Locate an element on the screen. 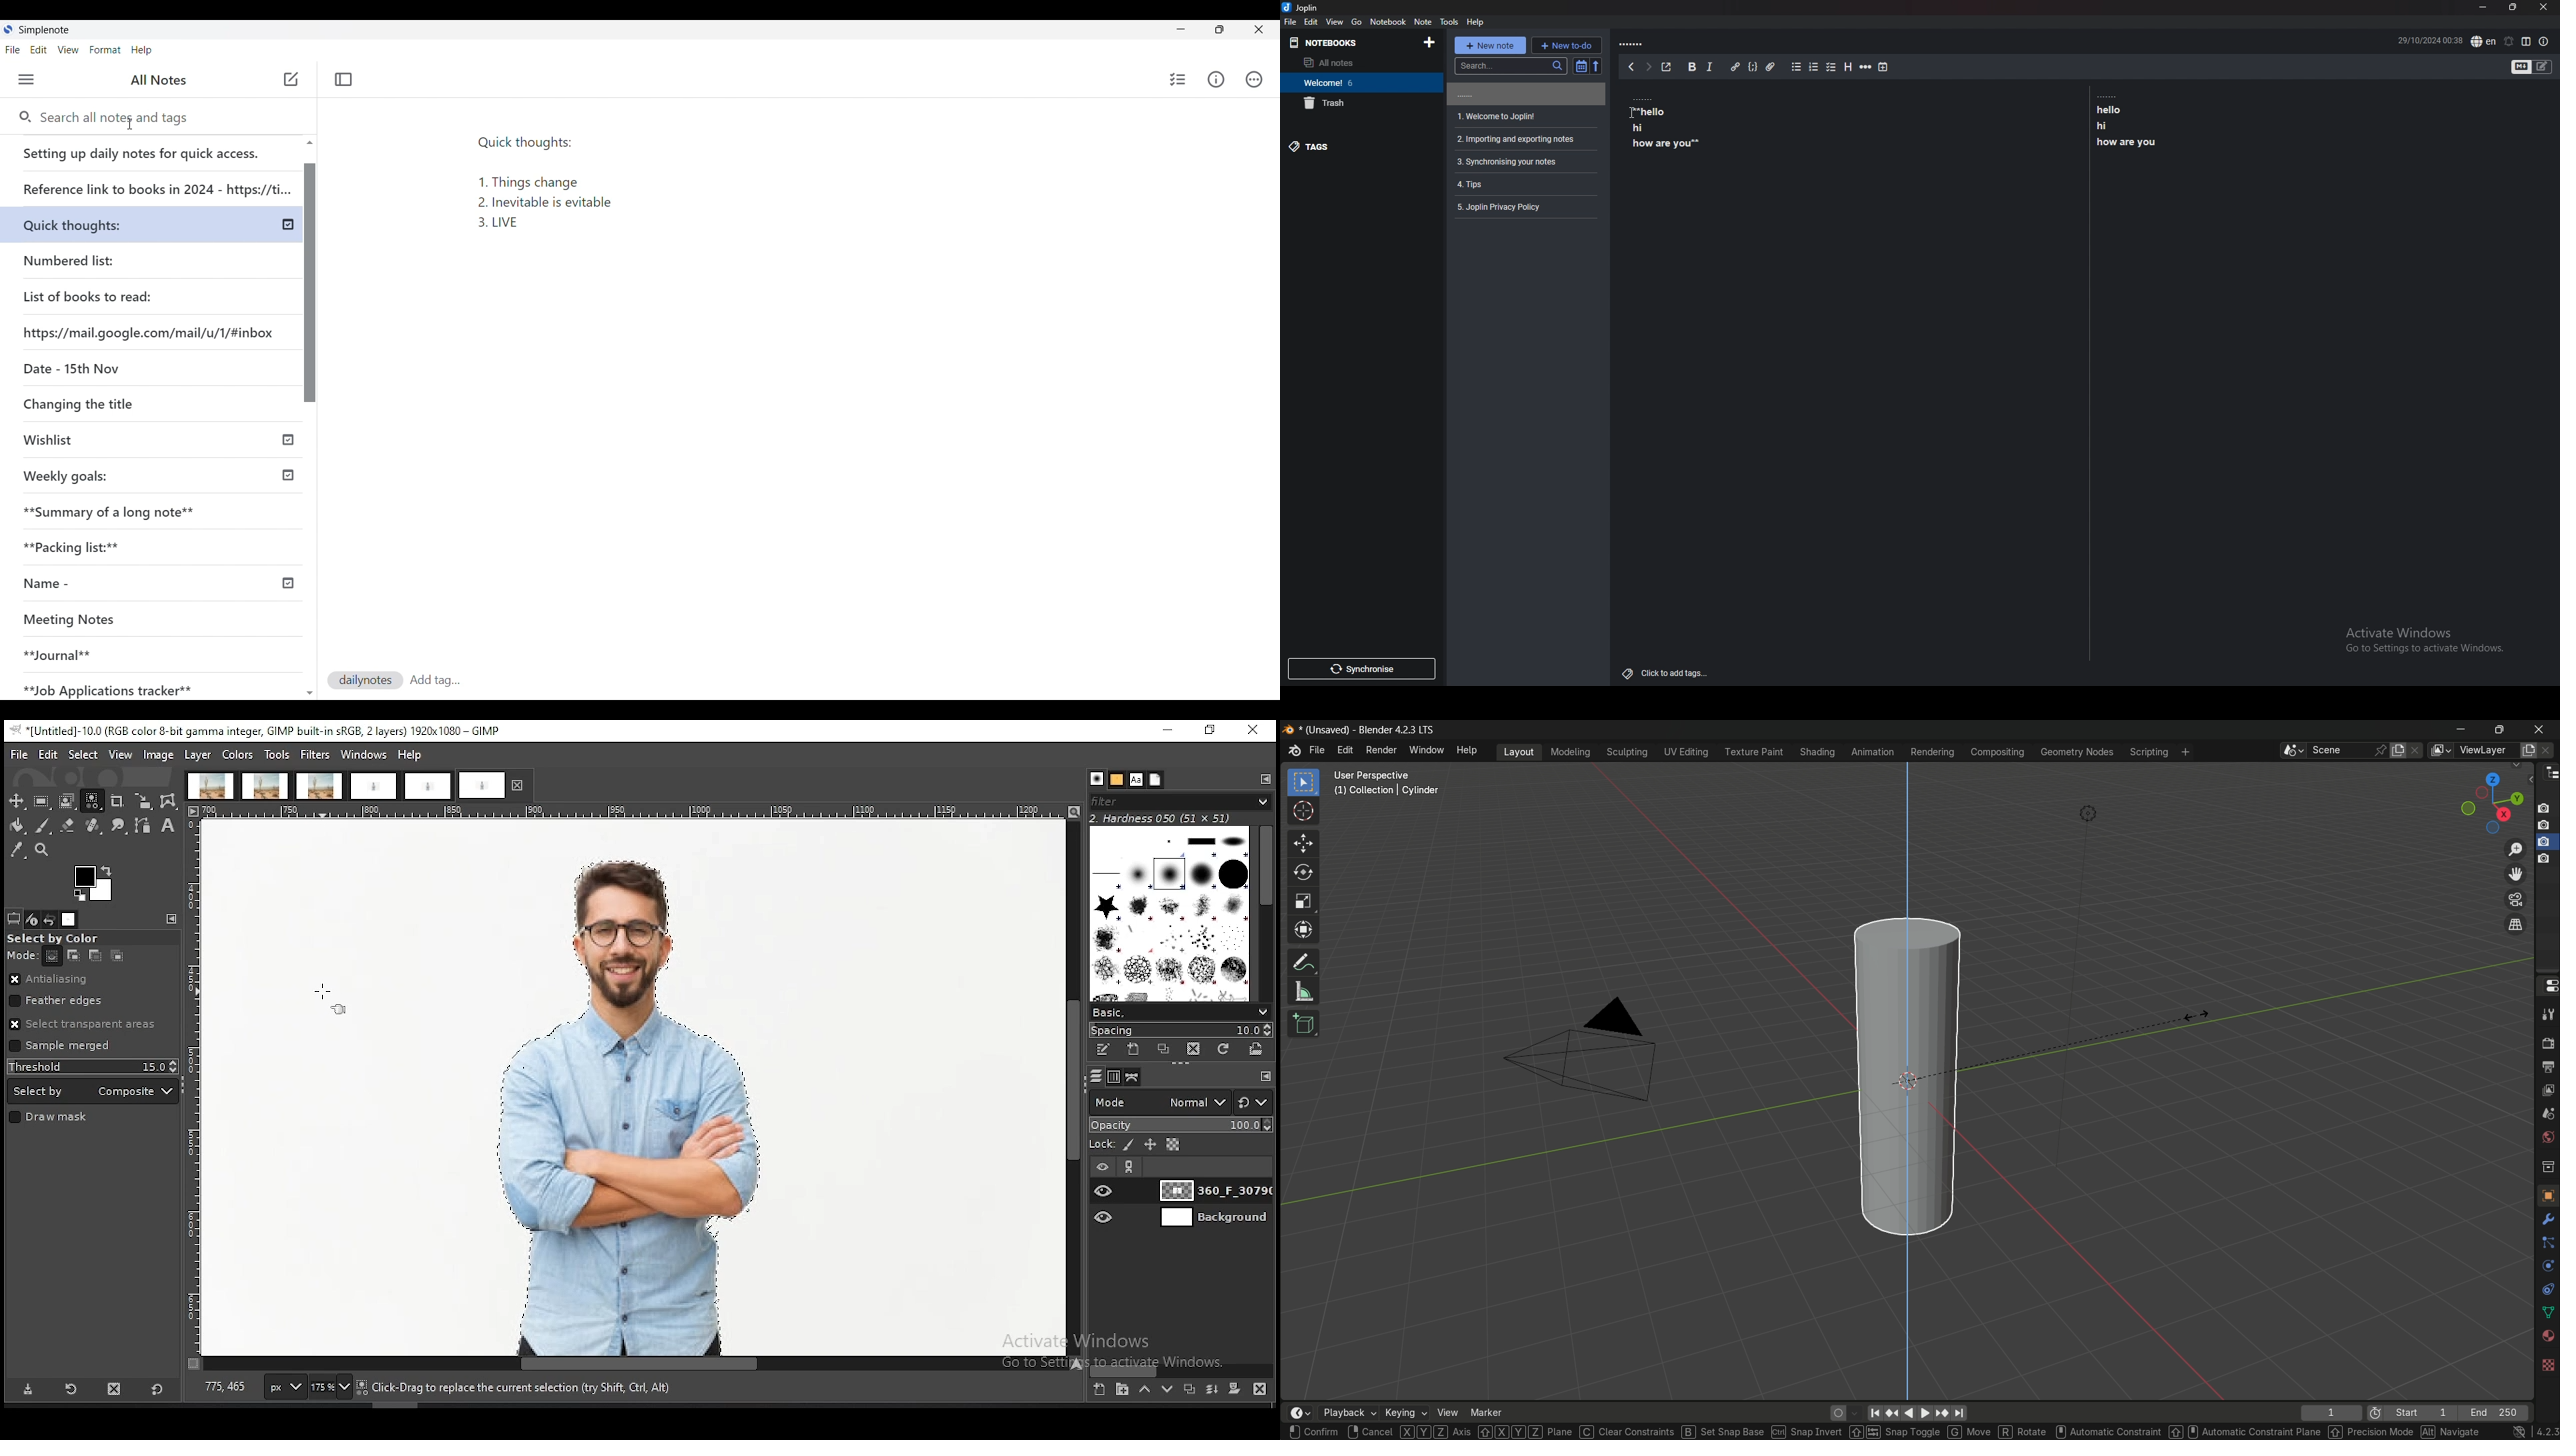   is located at coordinates (1627, 110).